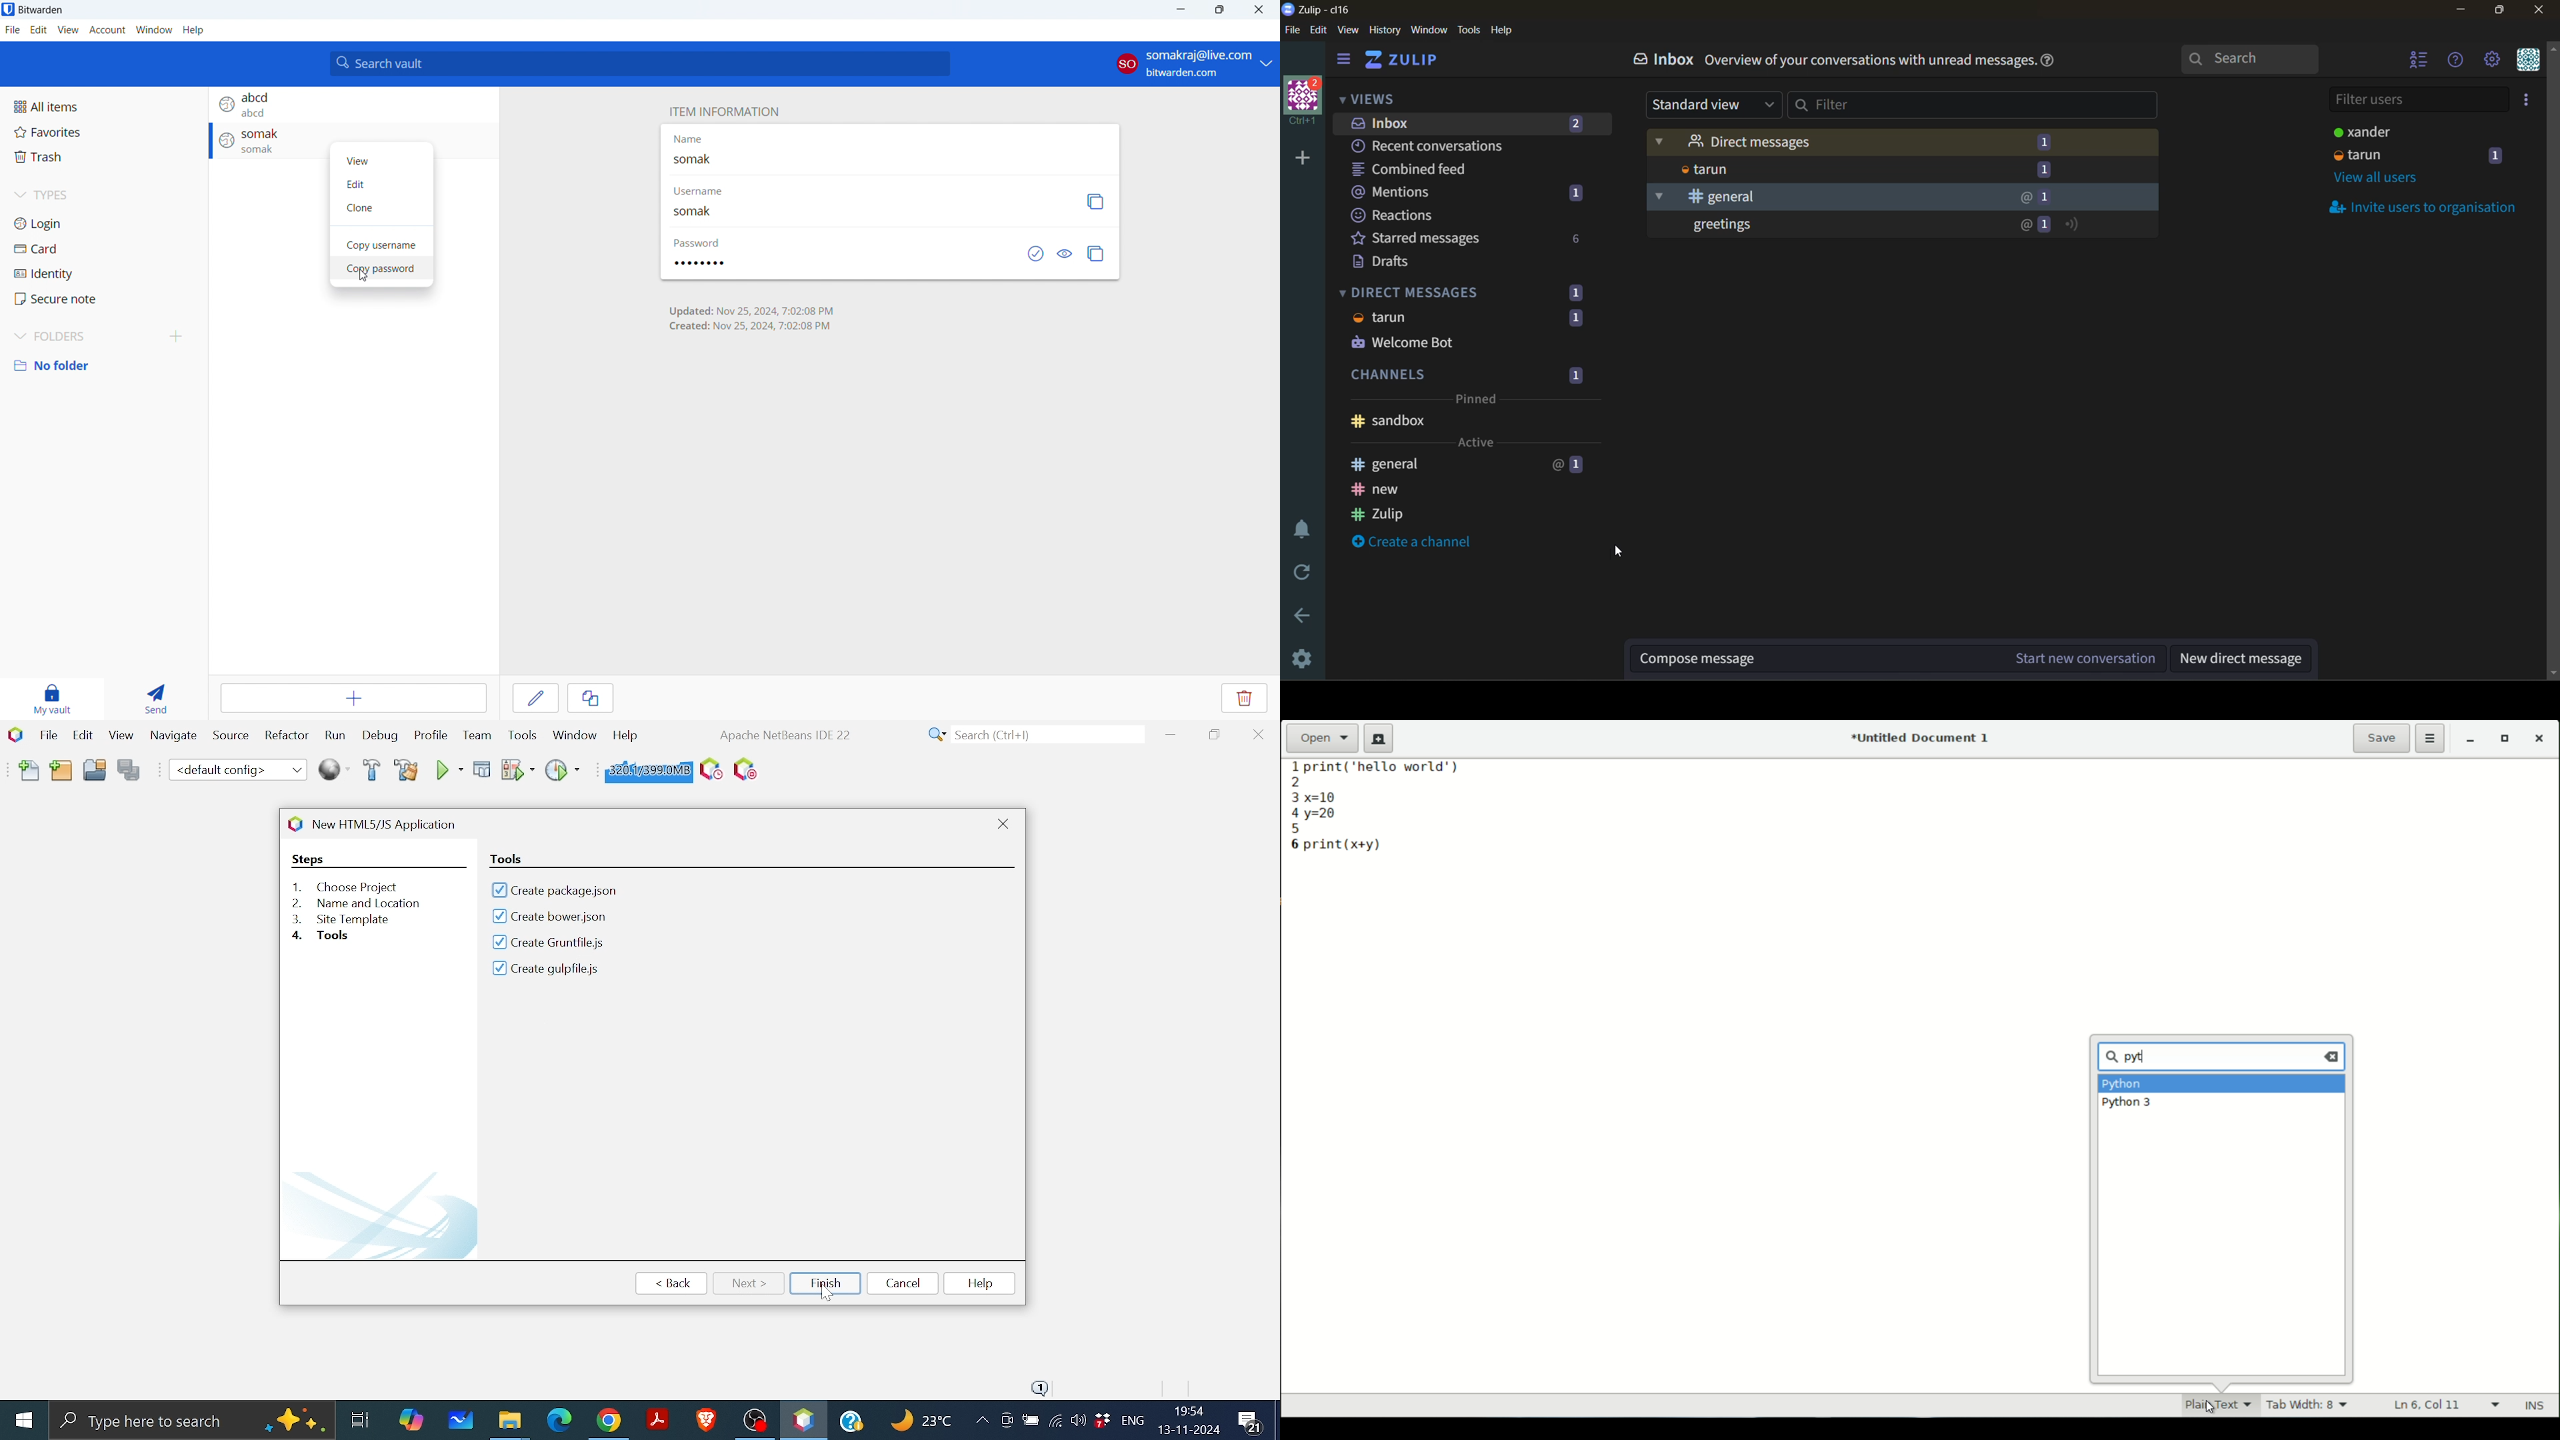  I want to click on unread messages, so click(1904, 227).